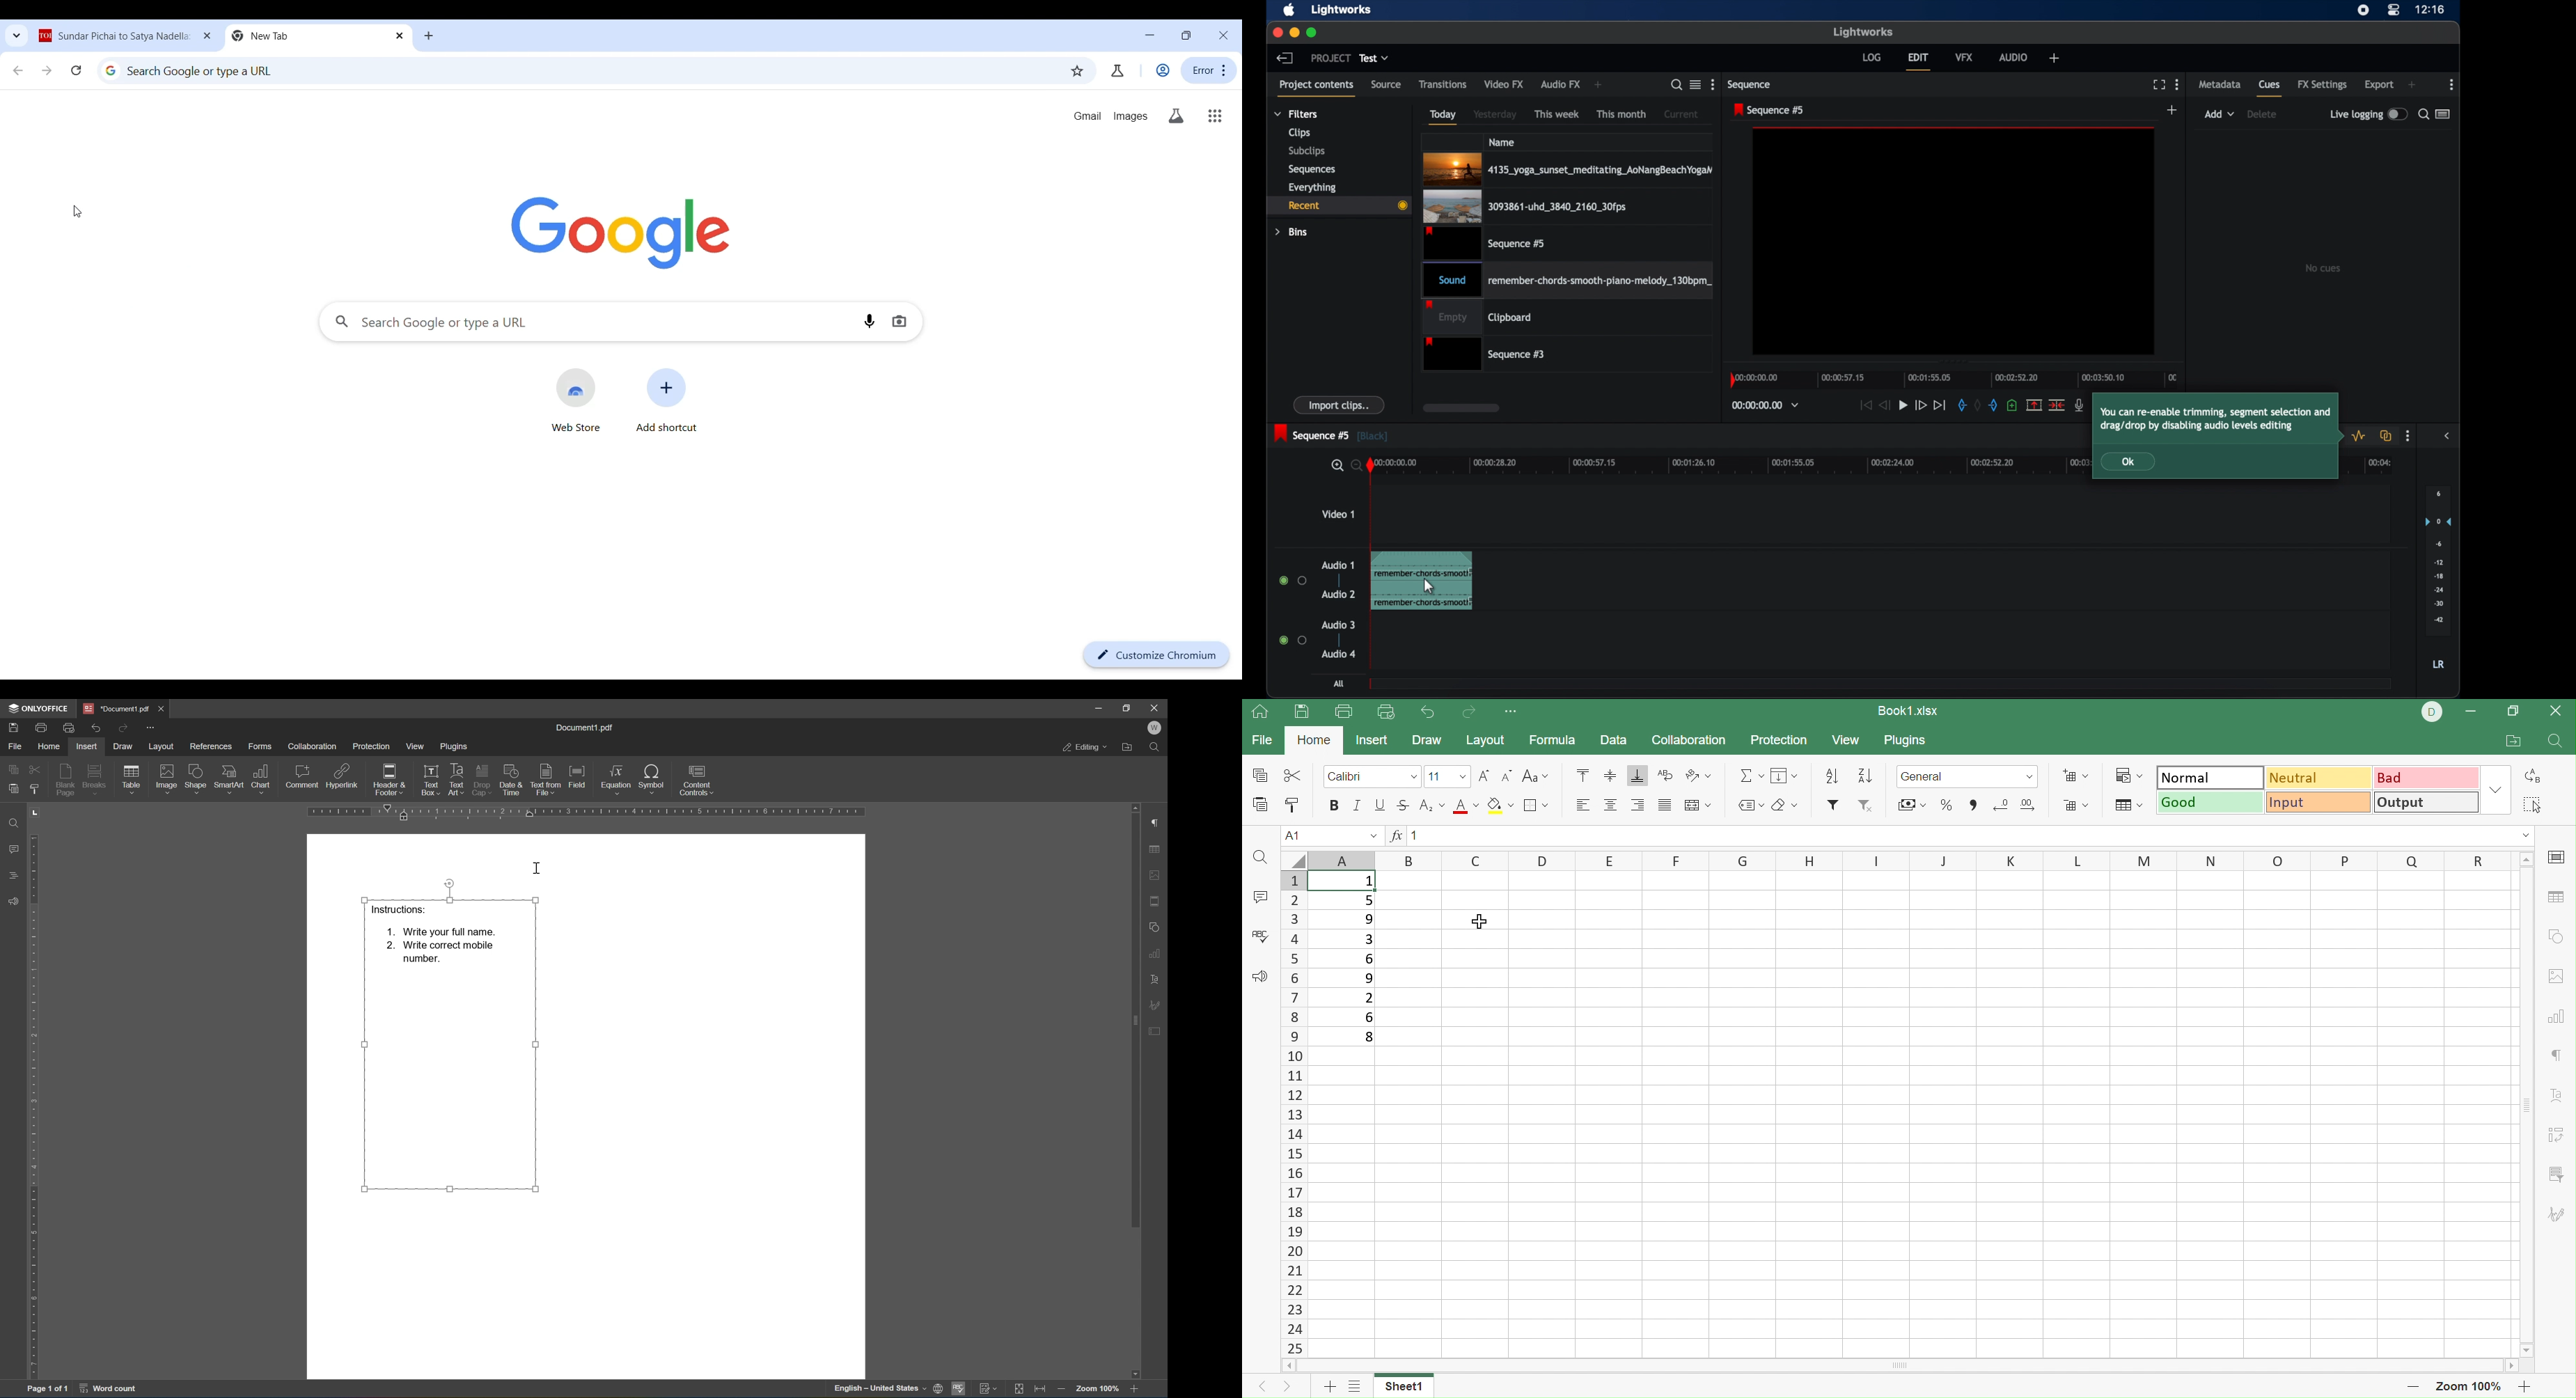  Describe the element at coordinates (1665, 804) in the screenshot. I see `Justified` at that location.